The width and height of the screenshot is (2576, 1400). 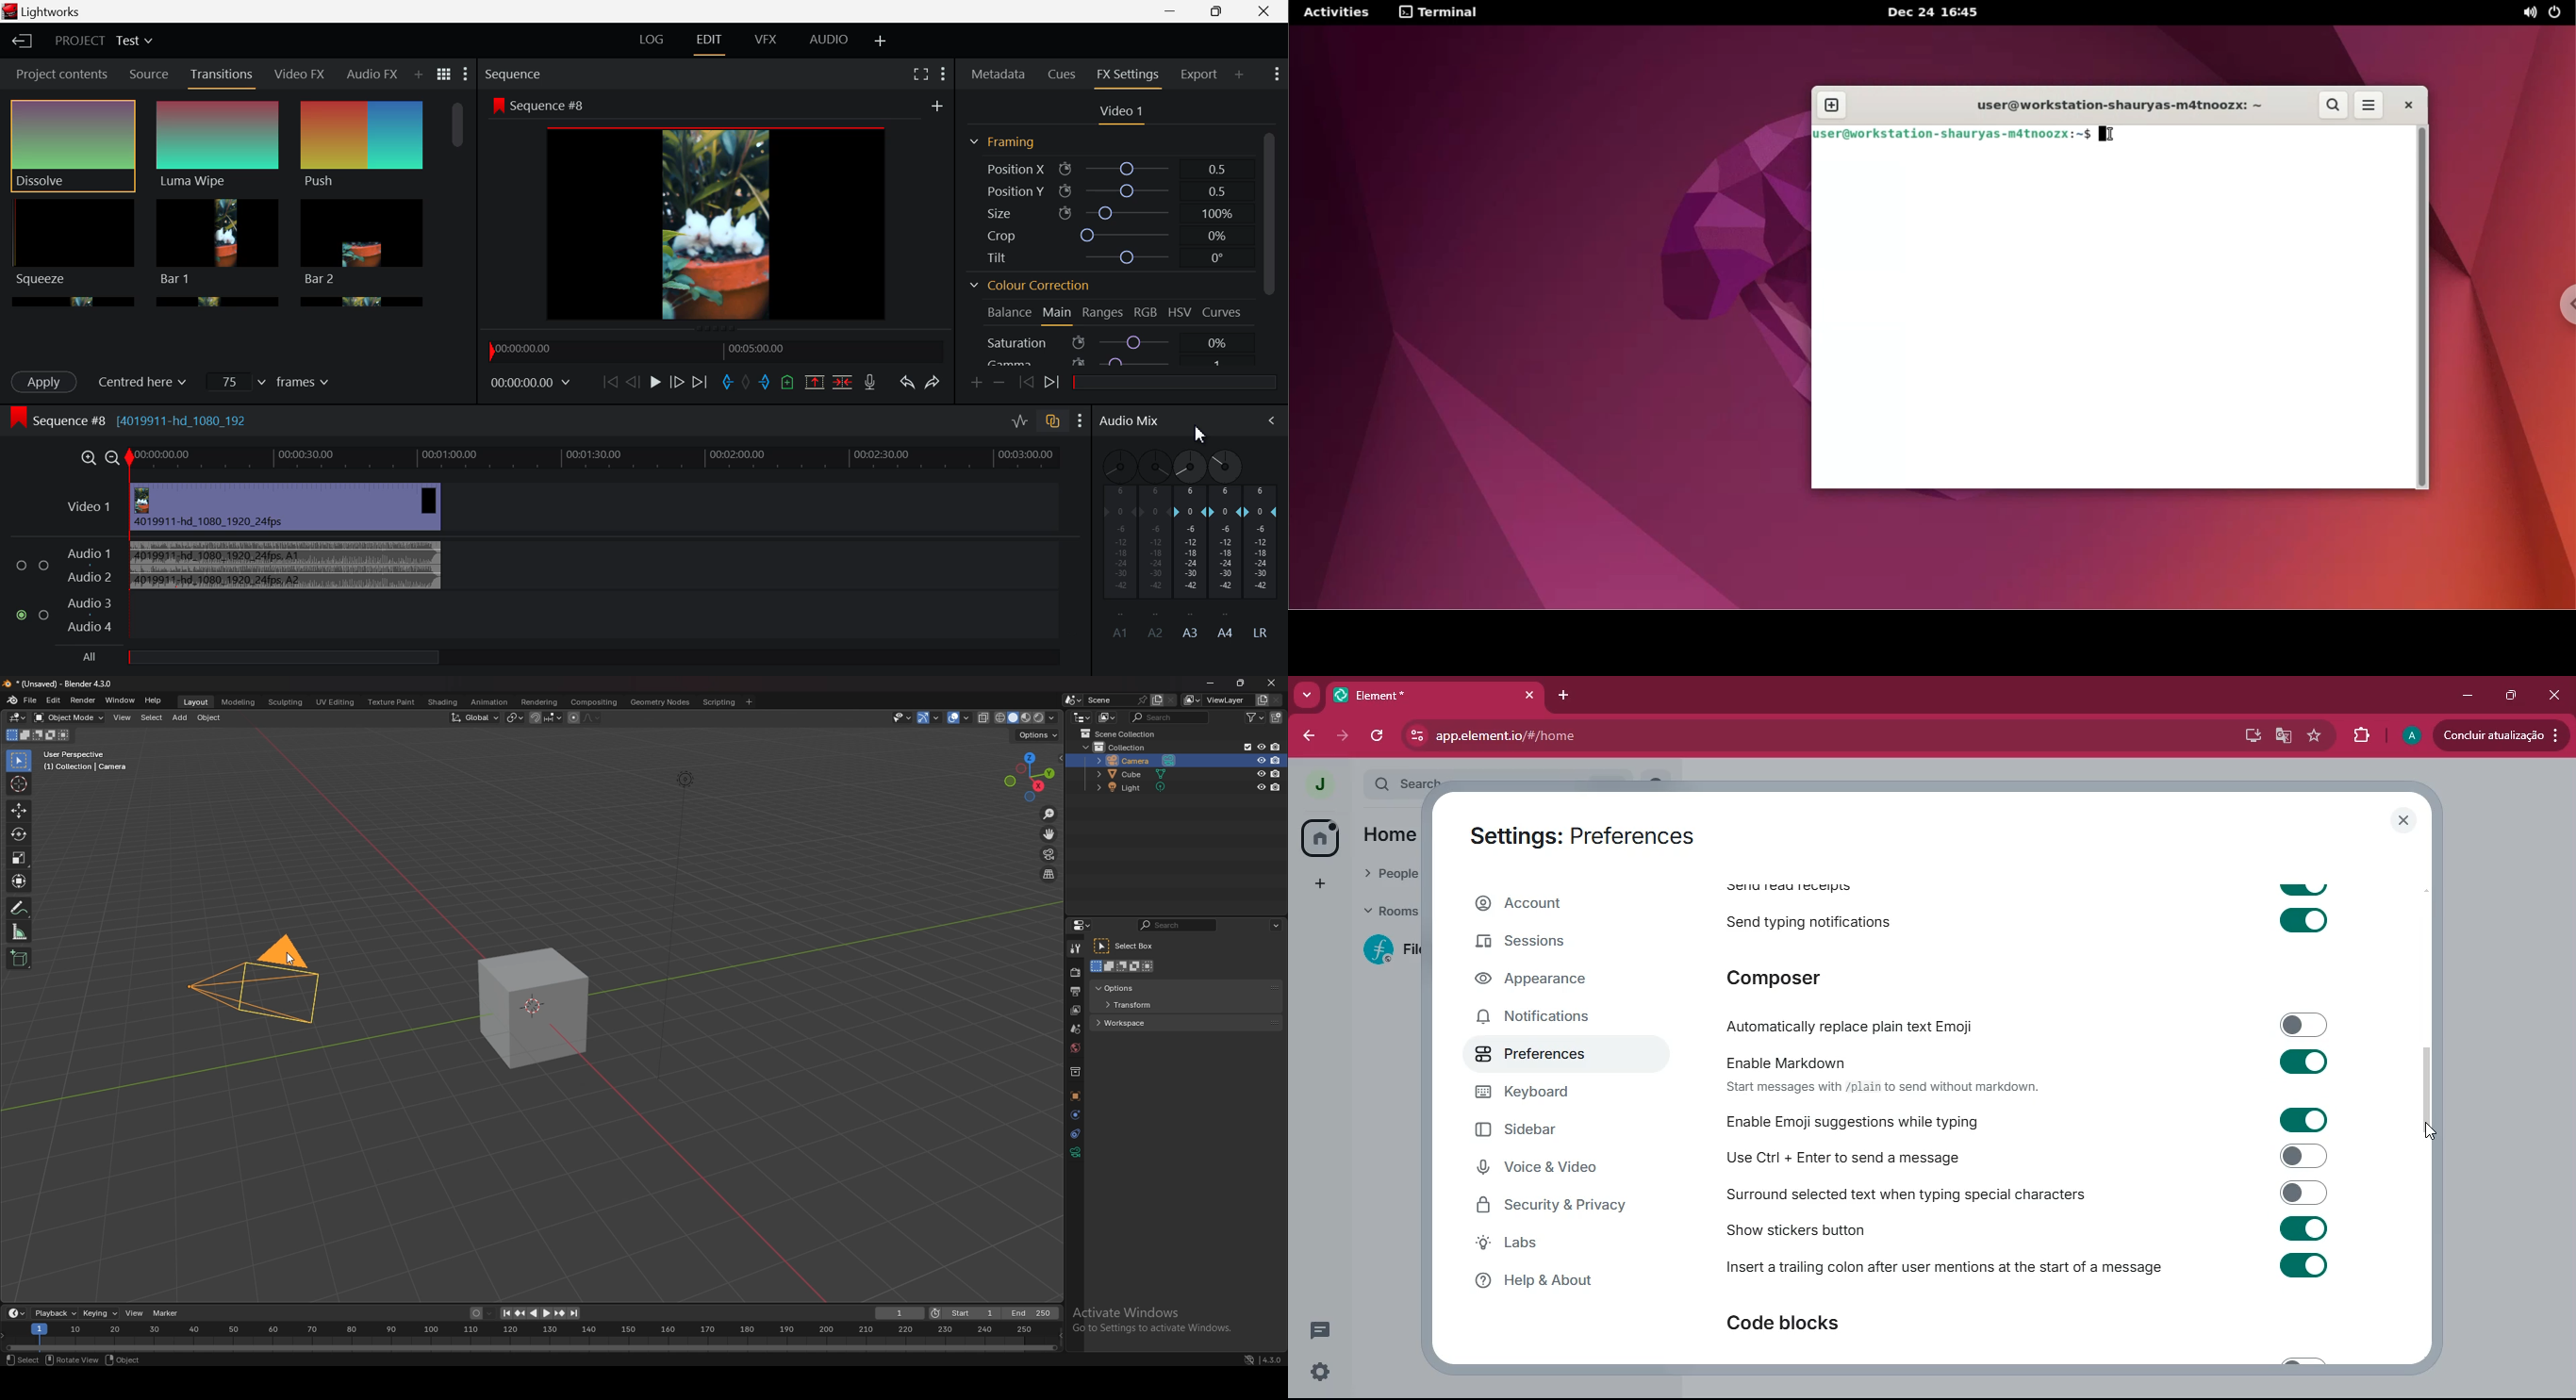 What do you see at coordinates (656, 382) in the screenshot?
I see `Play` at bounding box center [656, 382].